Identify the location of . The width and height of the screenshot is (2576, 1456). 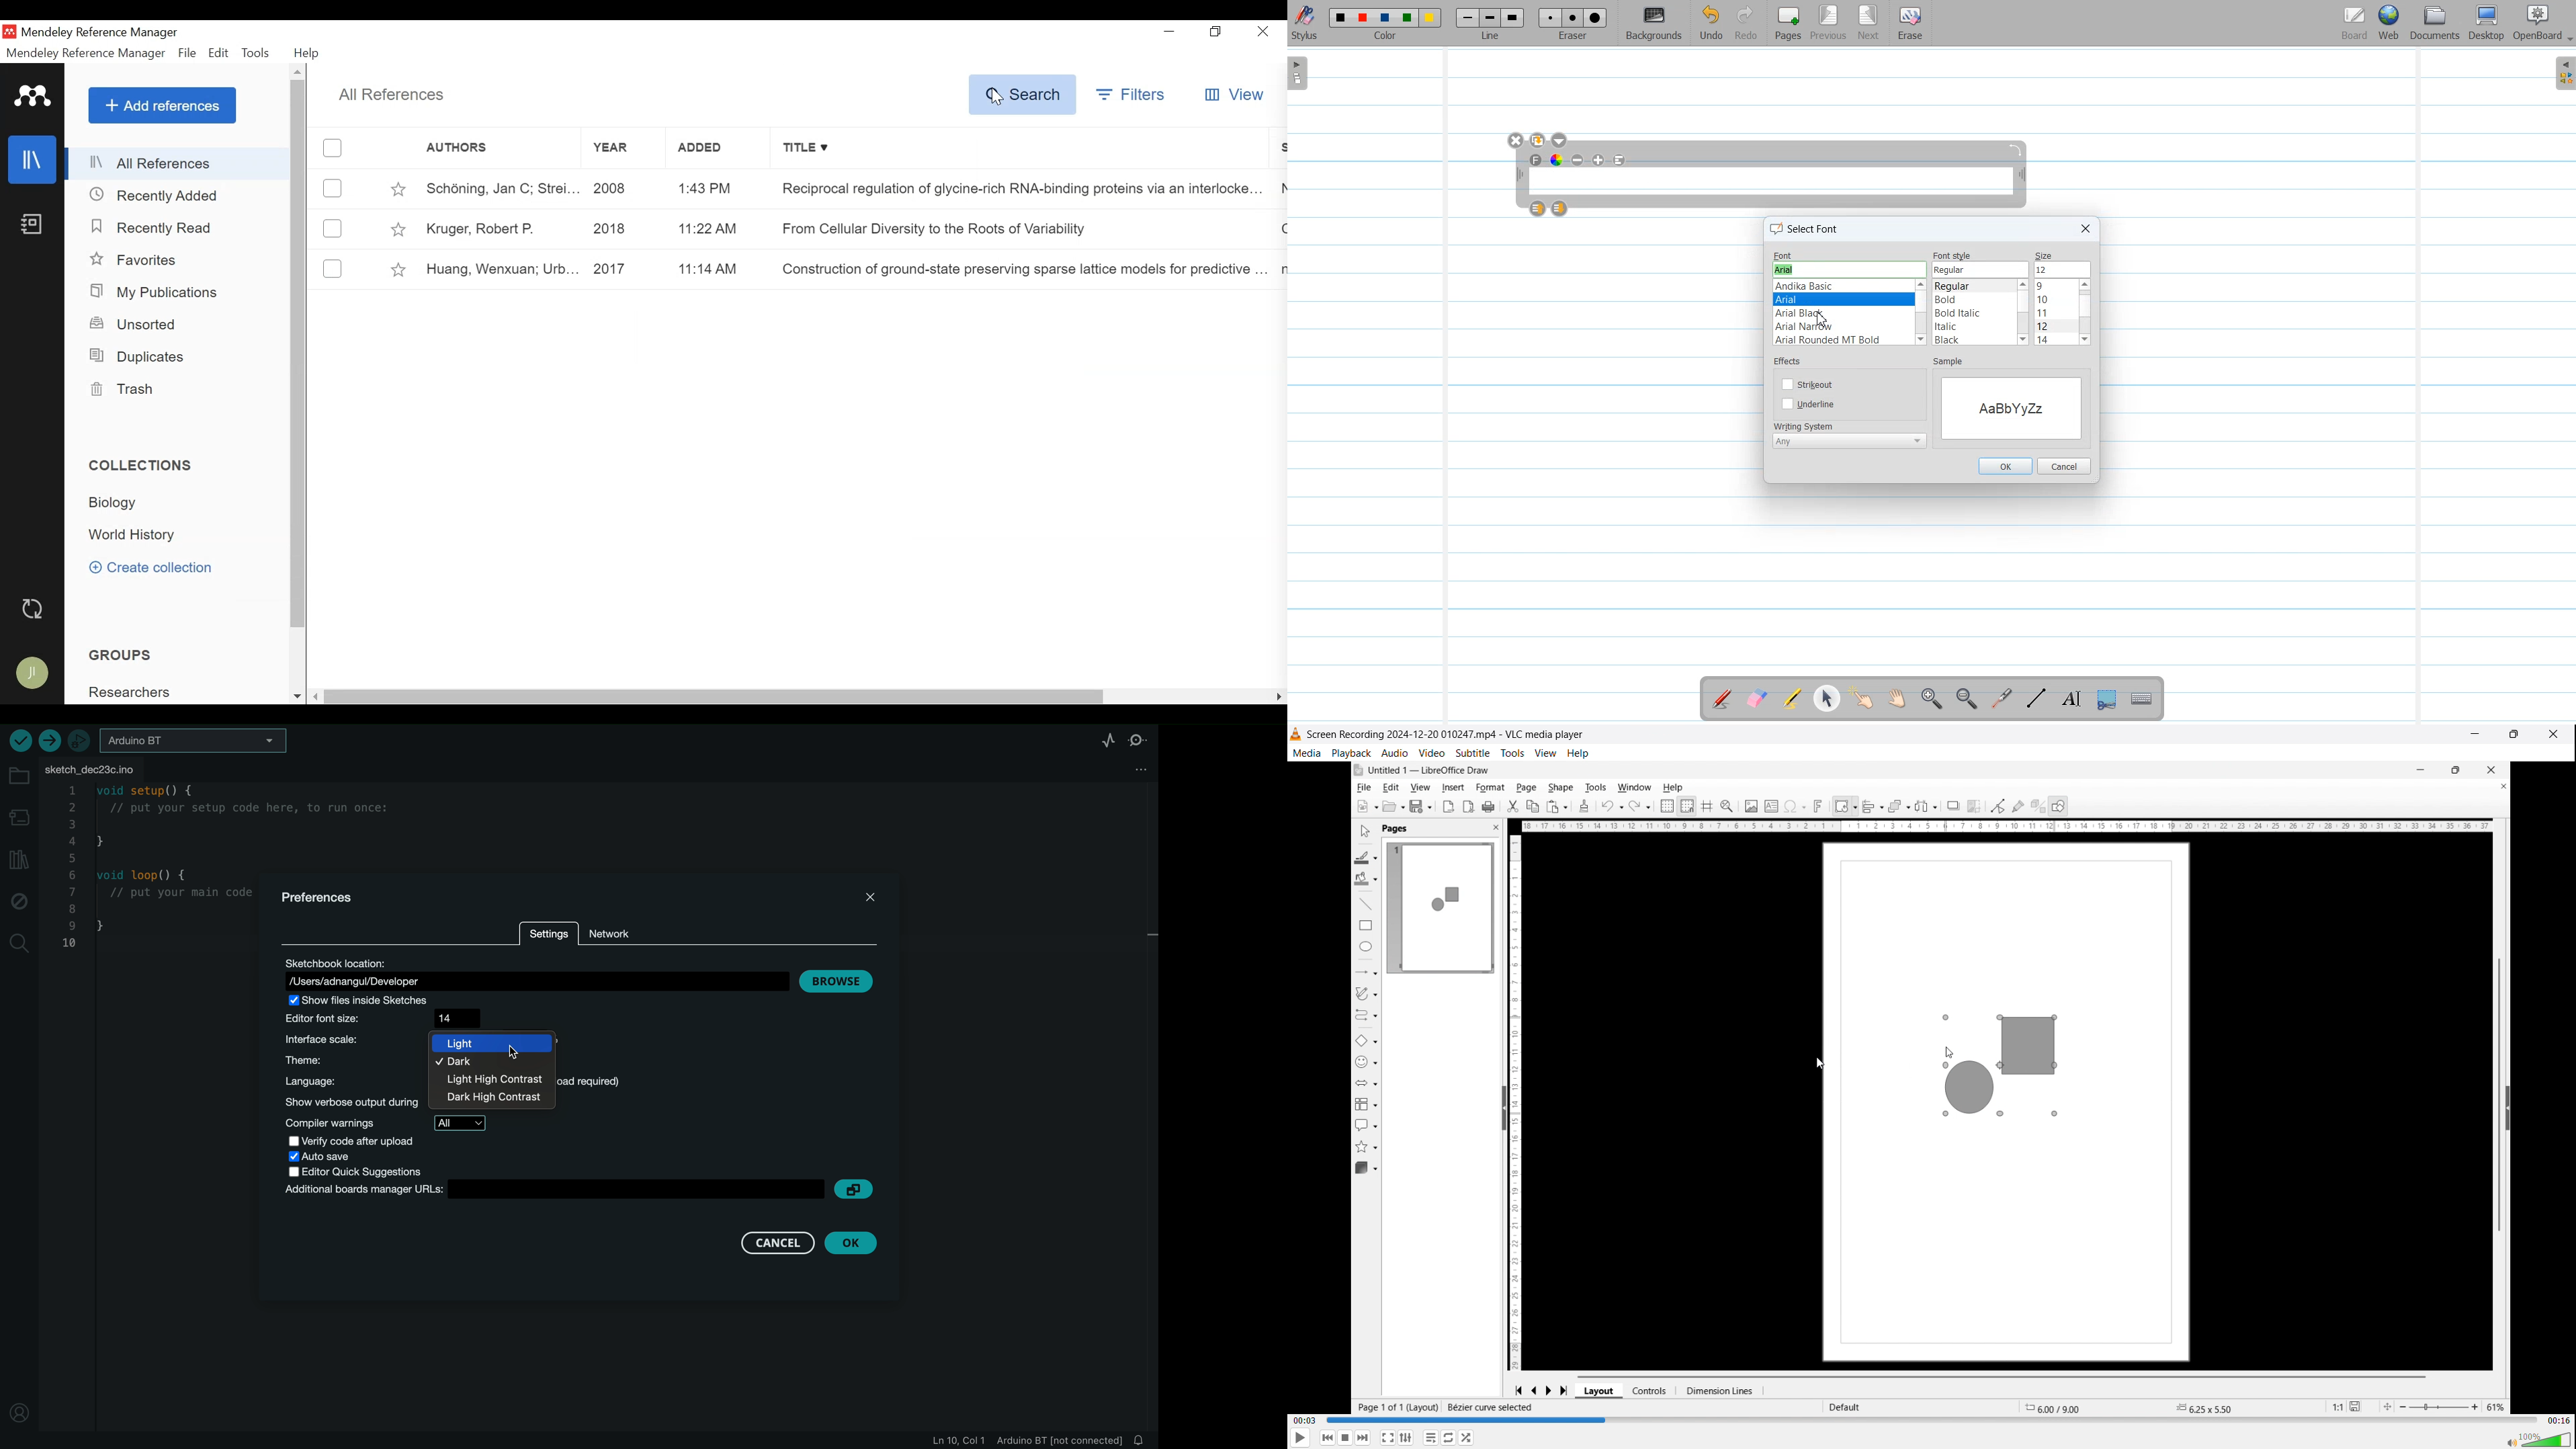
(491, 1099).